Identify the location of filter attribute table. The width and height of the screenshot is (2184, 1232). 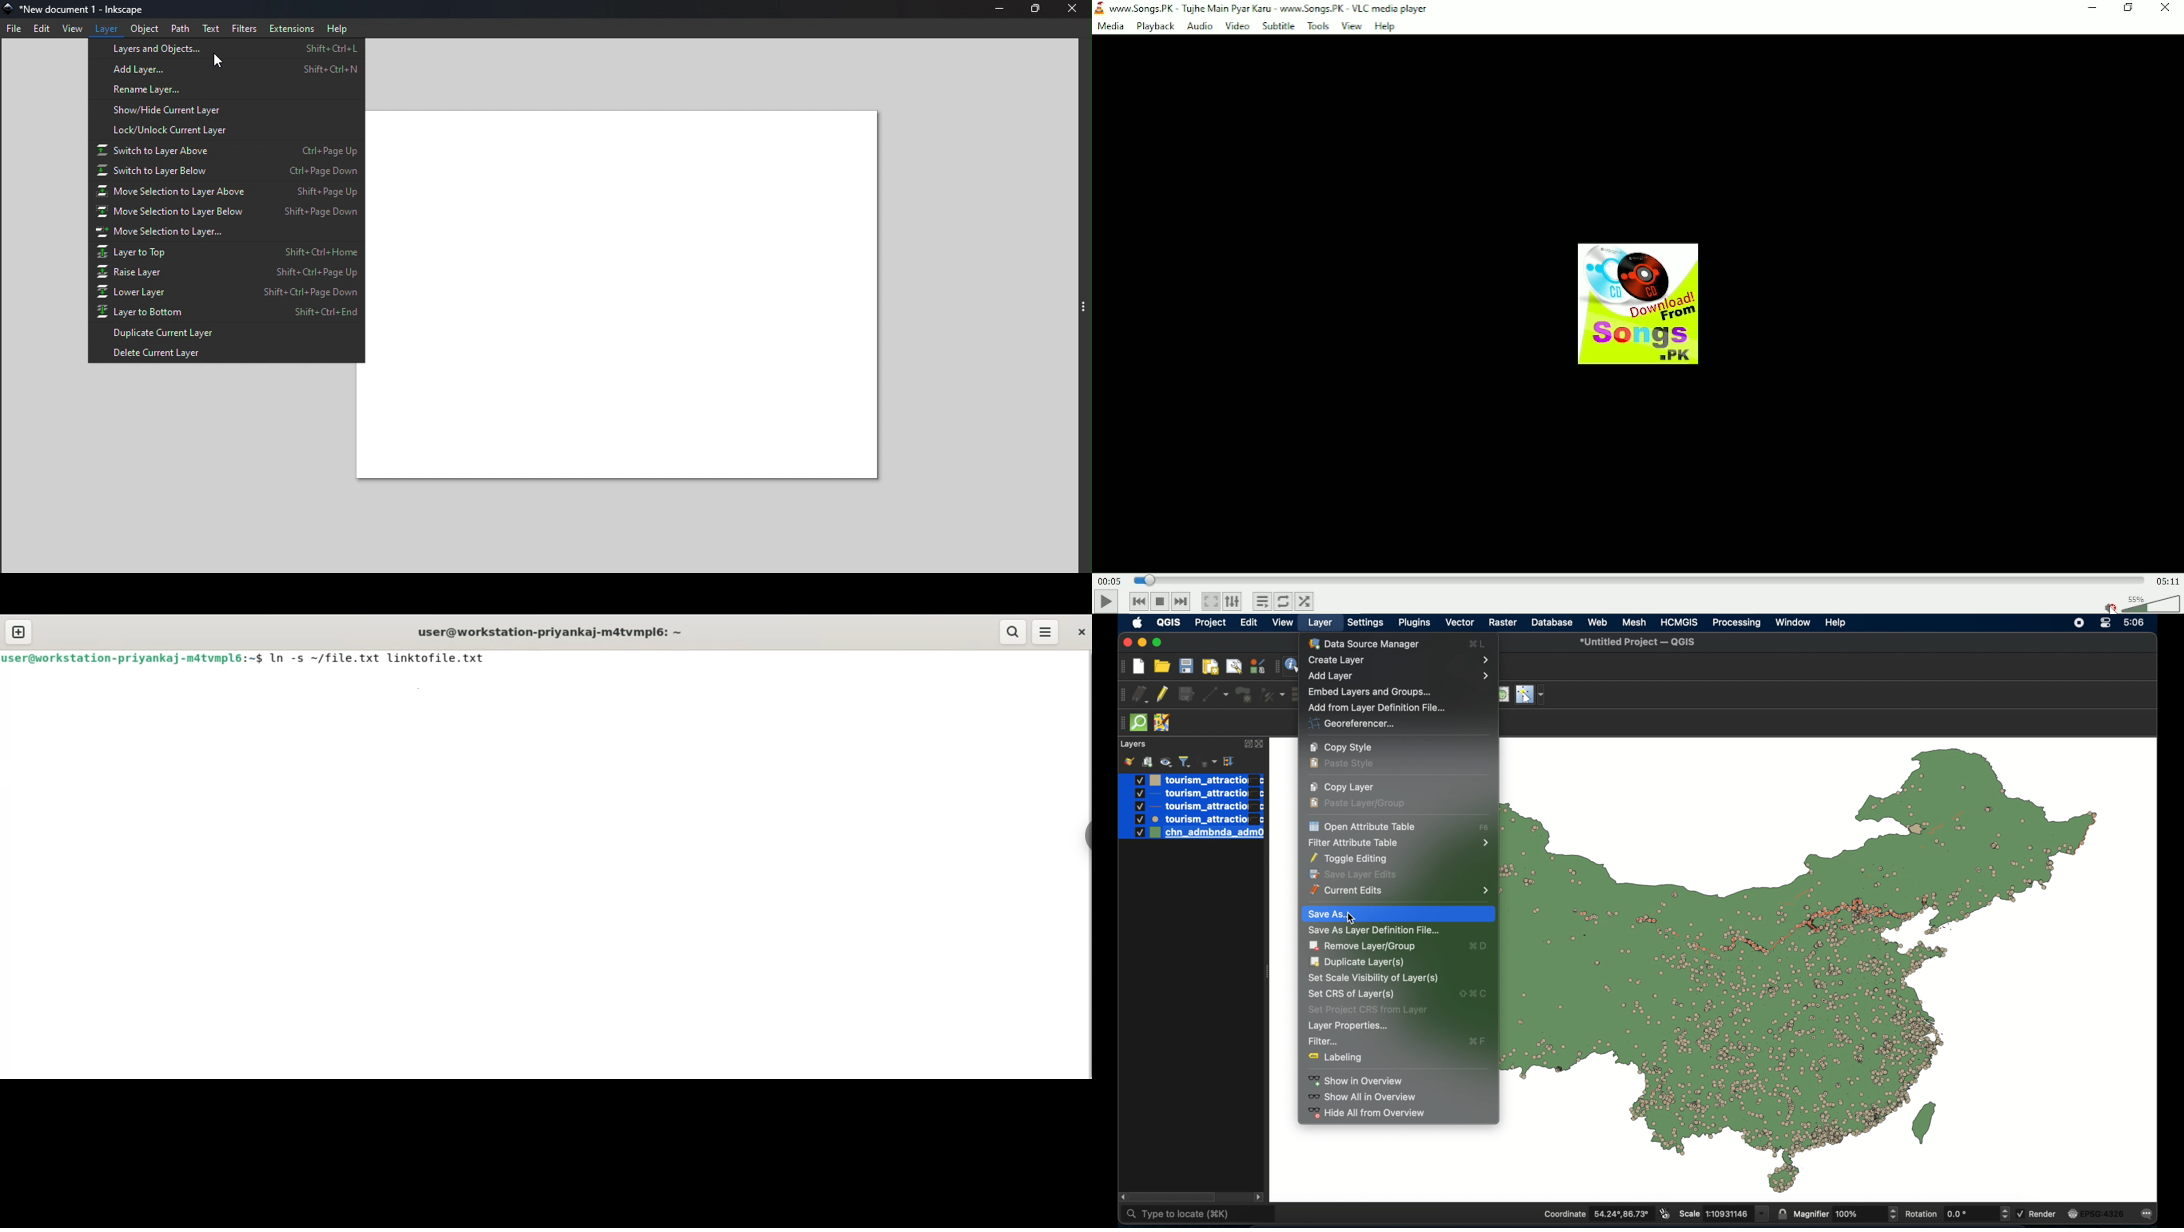
(1395, 843).